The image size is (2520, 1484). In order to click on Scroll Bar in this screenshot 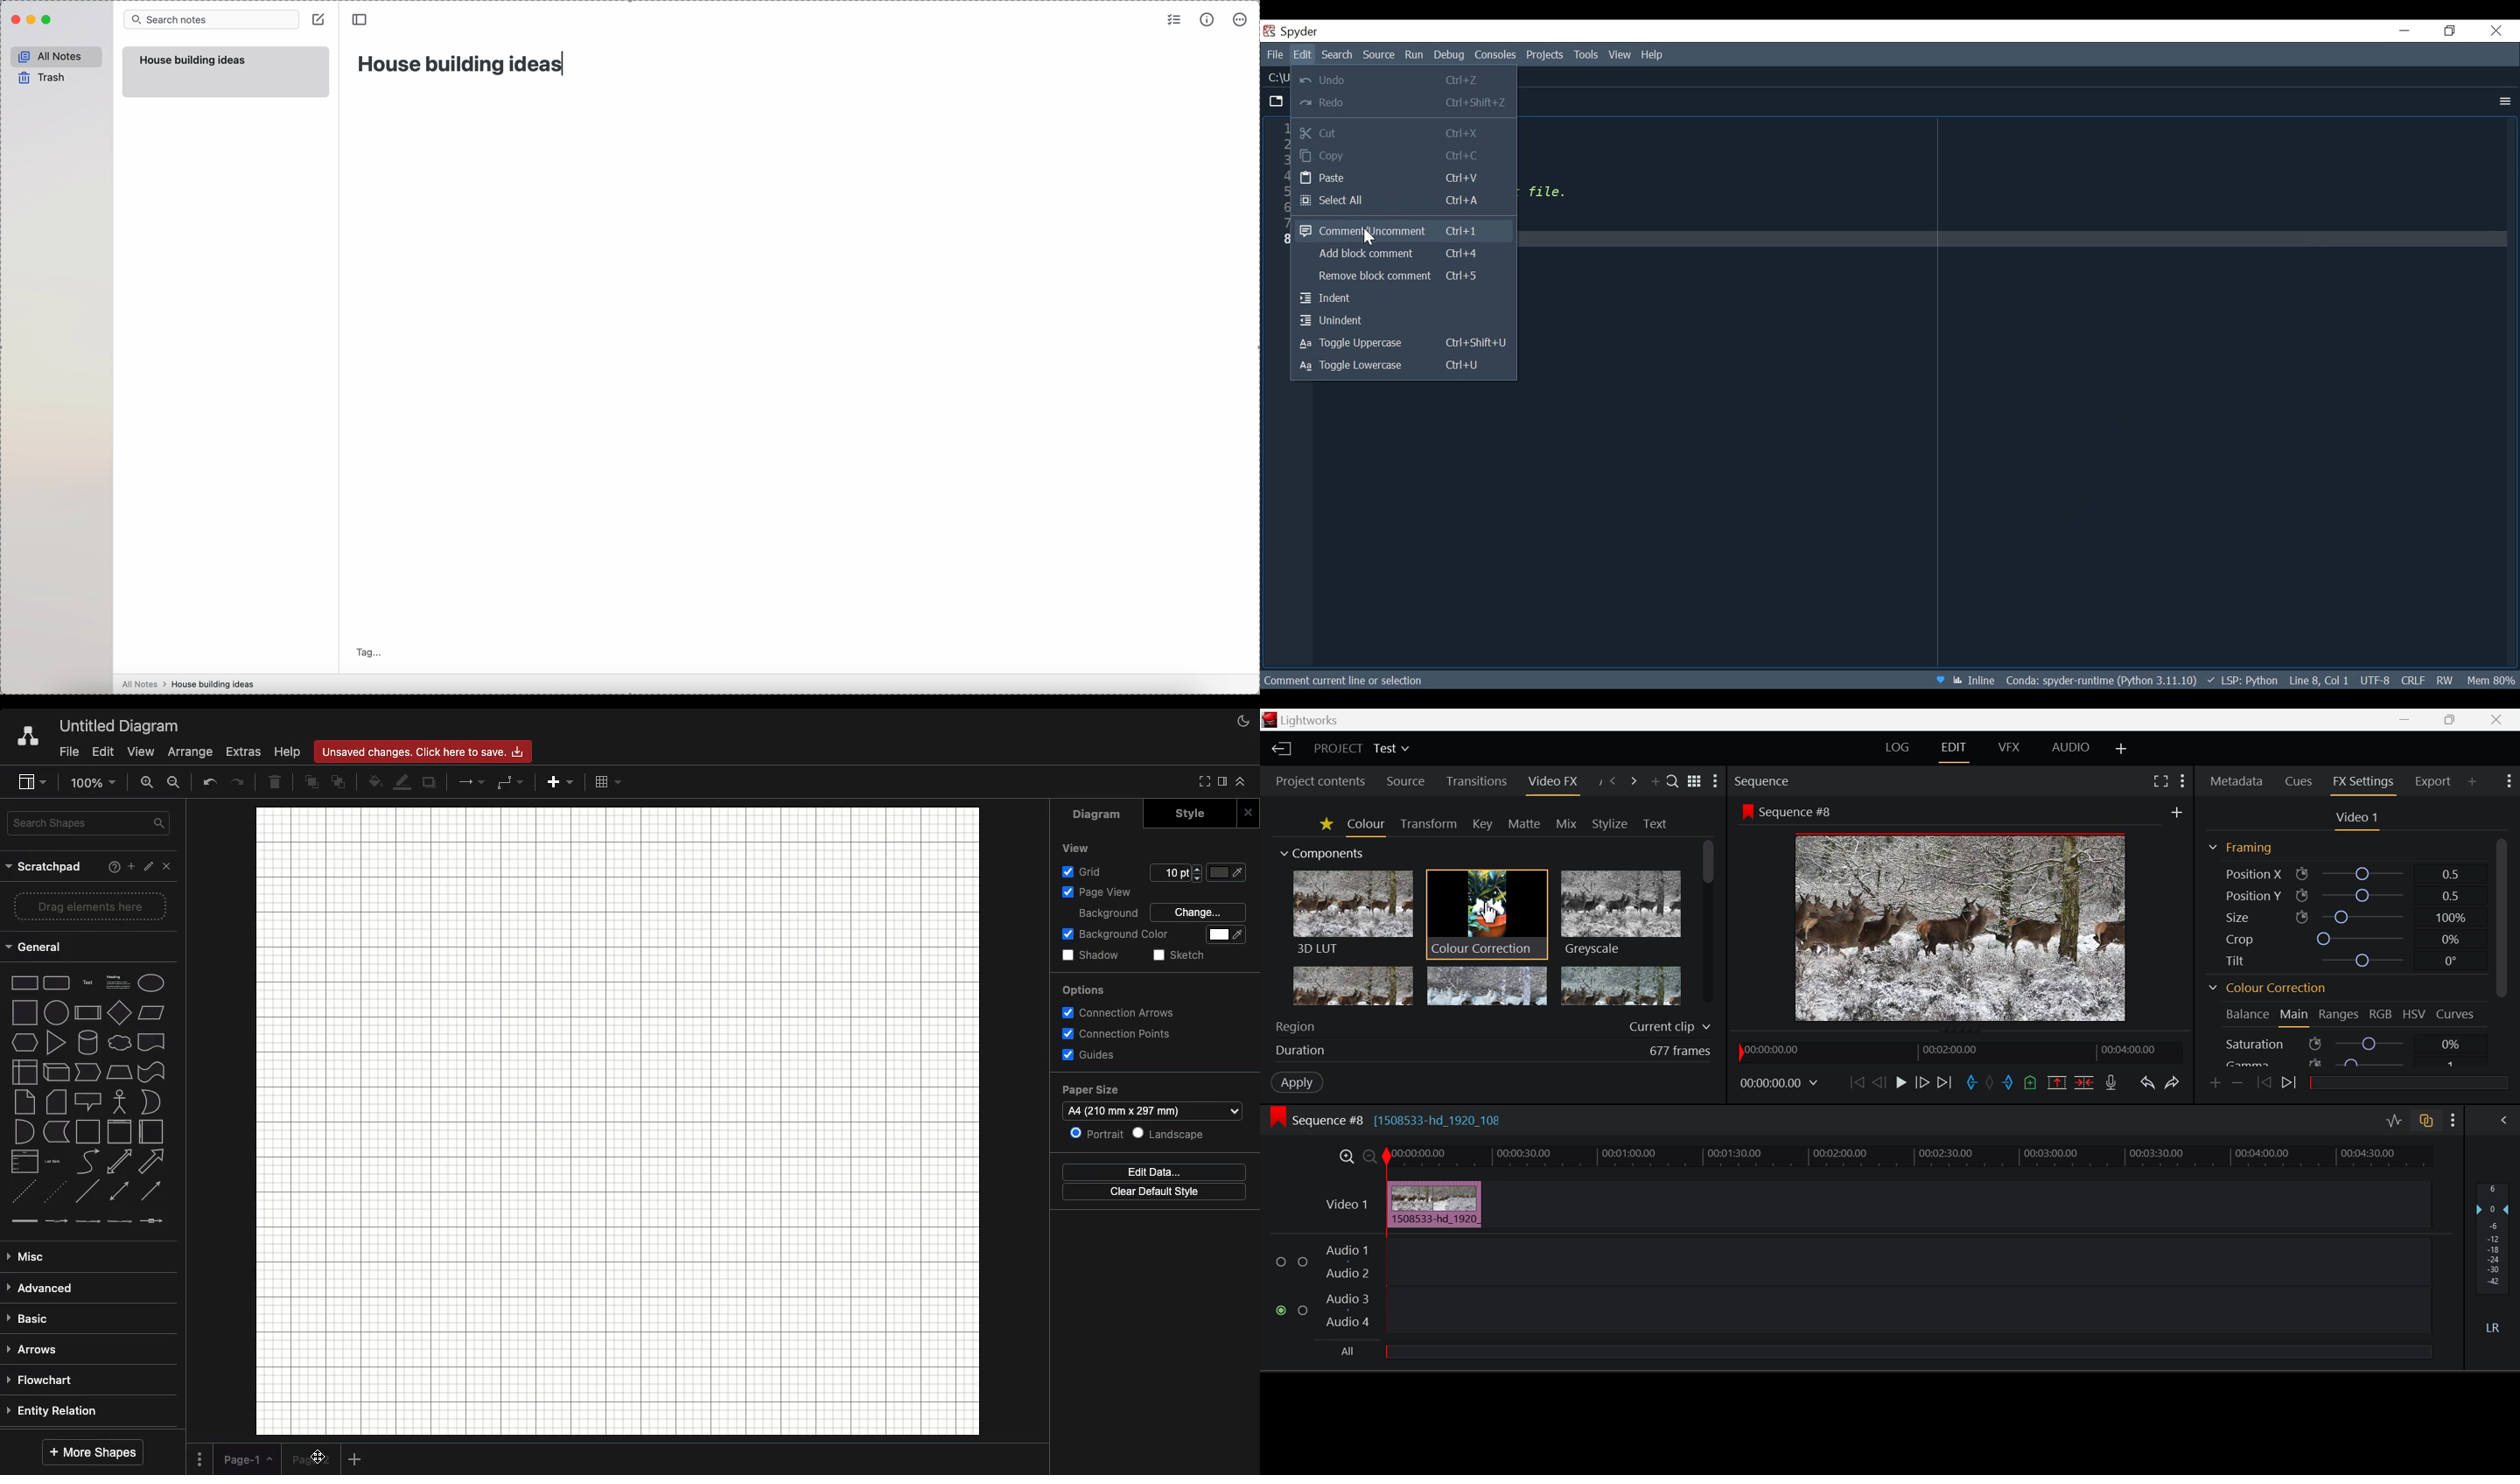, I will do `click(1710, 927)`.